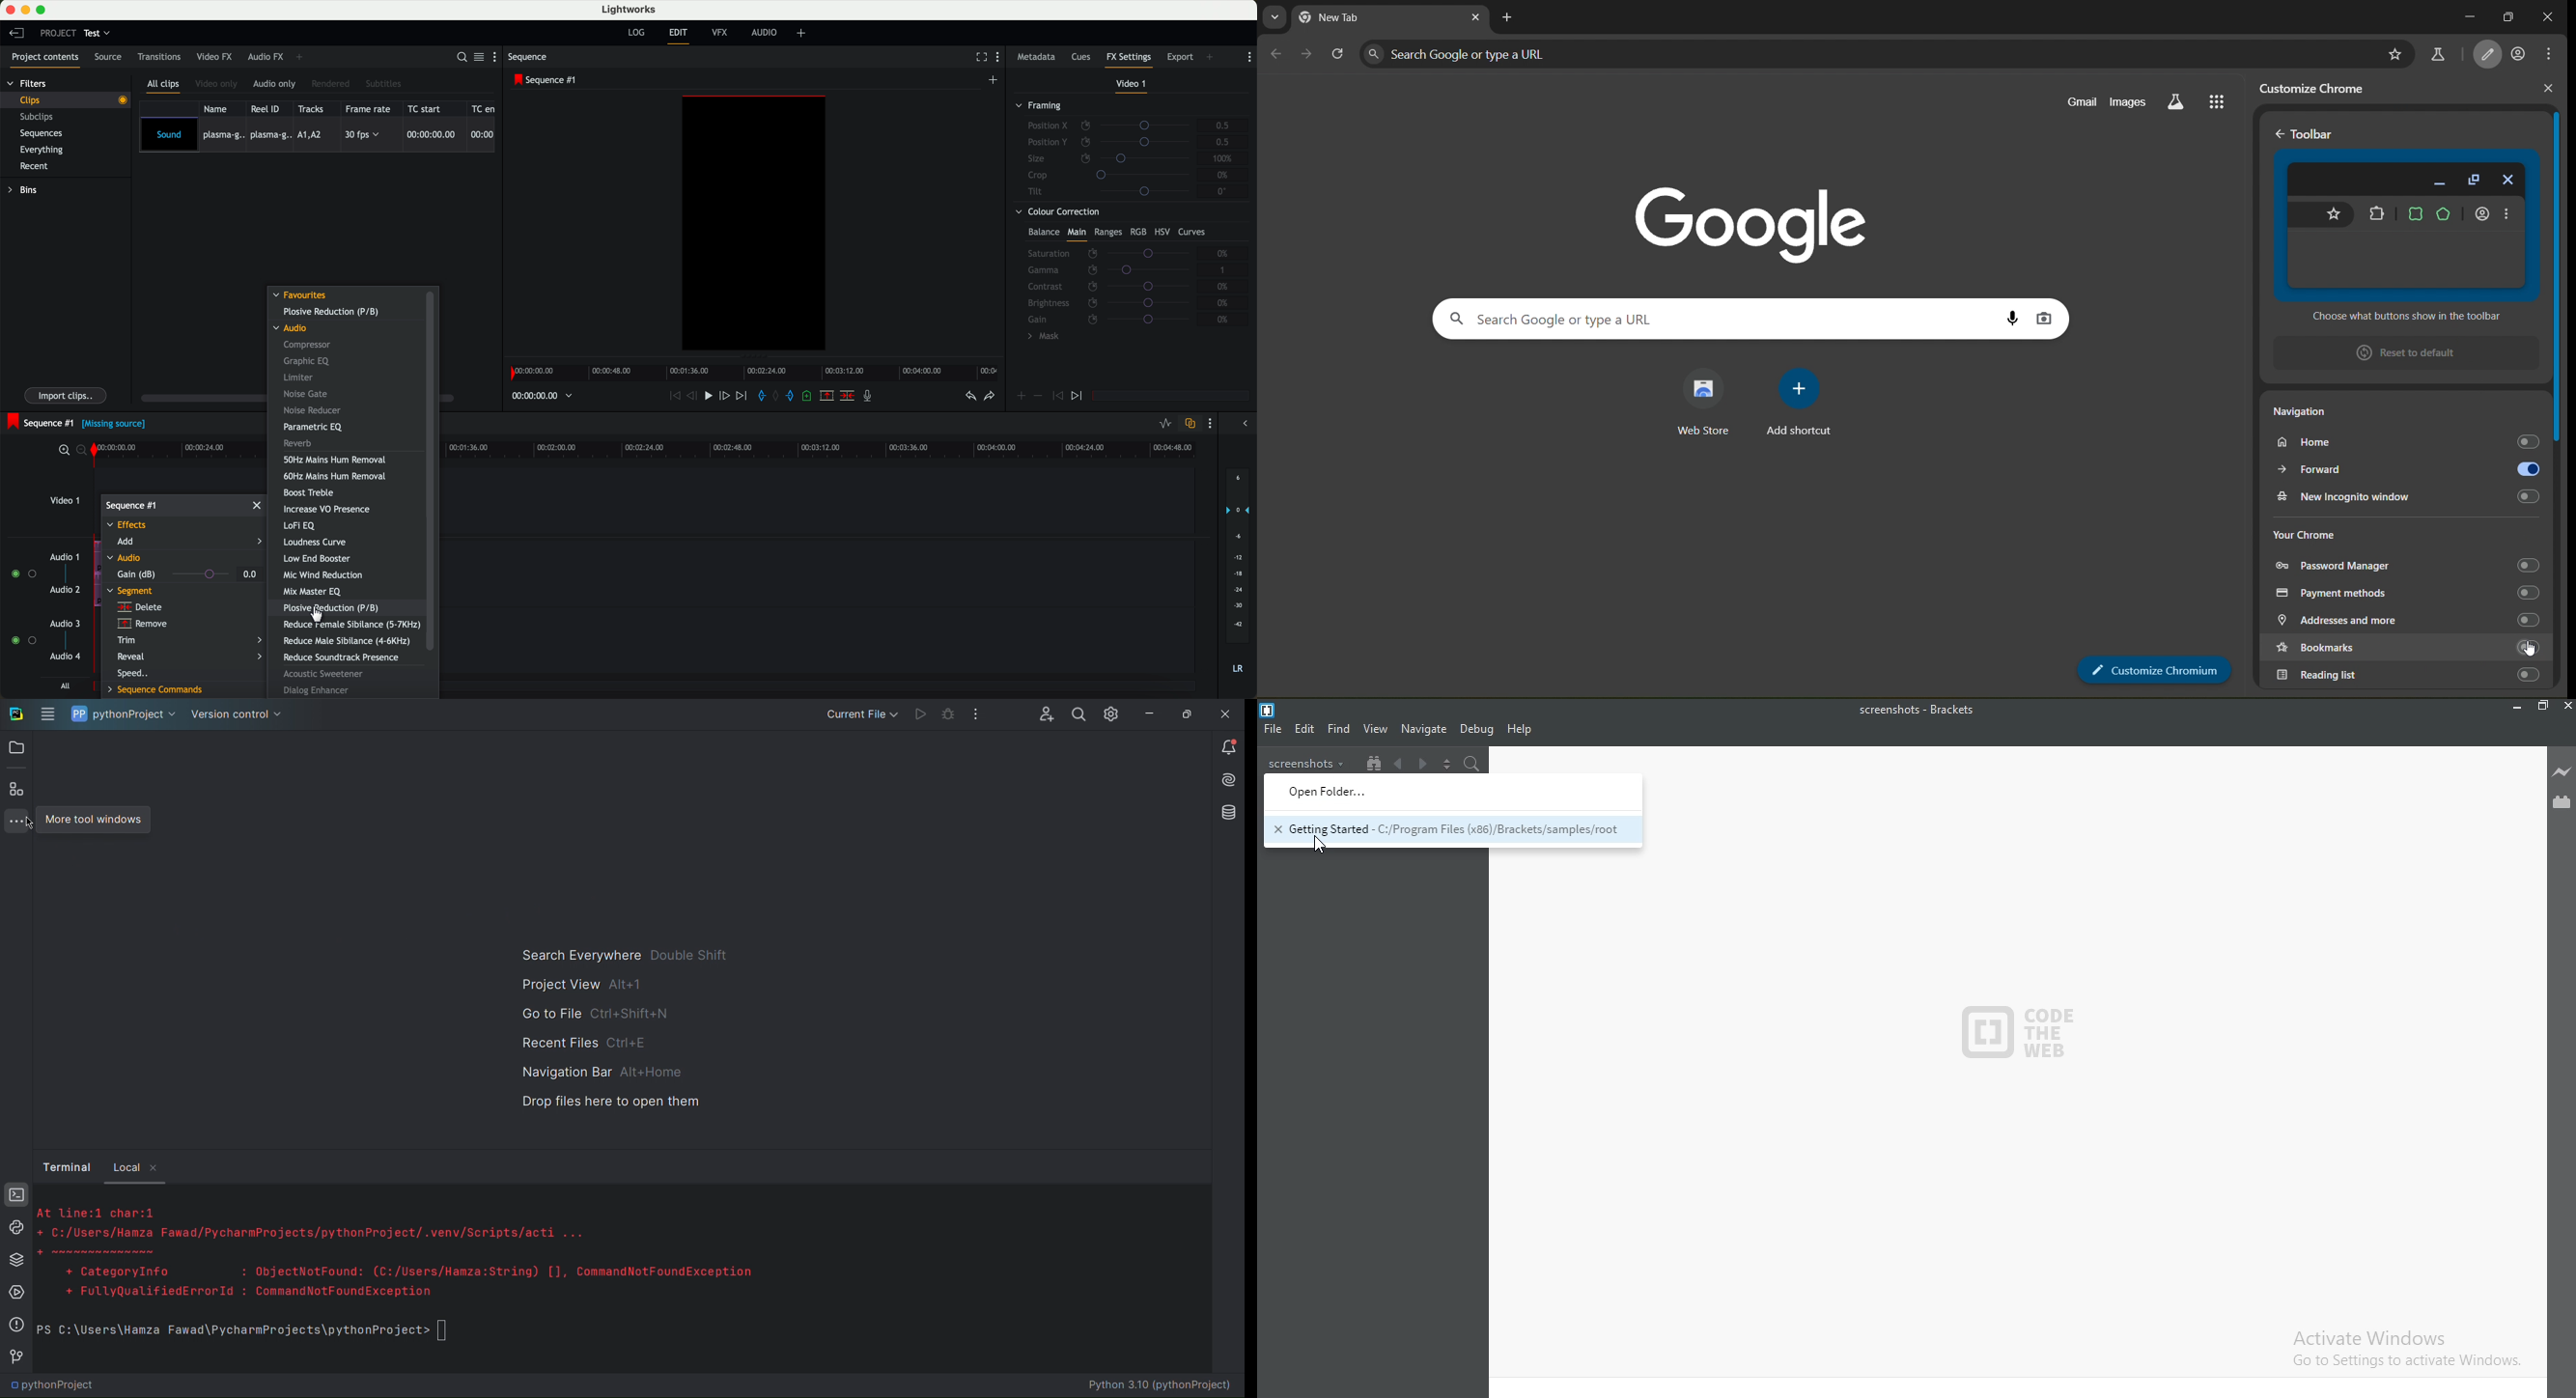 This screenshot has width=2576, height=1400. What do you see at coordinates (2508, 17) in the screenshot?
I see `maximize` at bounding box center [2508, 17].